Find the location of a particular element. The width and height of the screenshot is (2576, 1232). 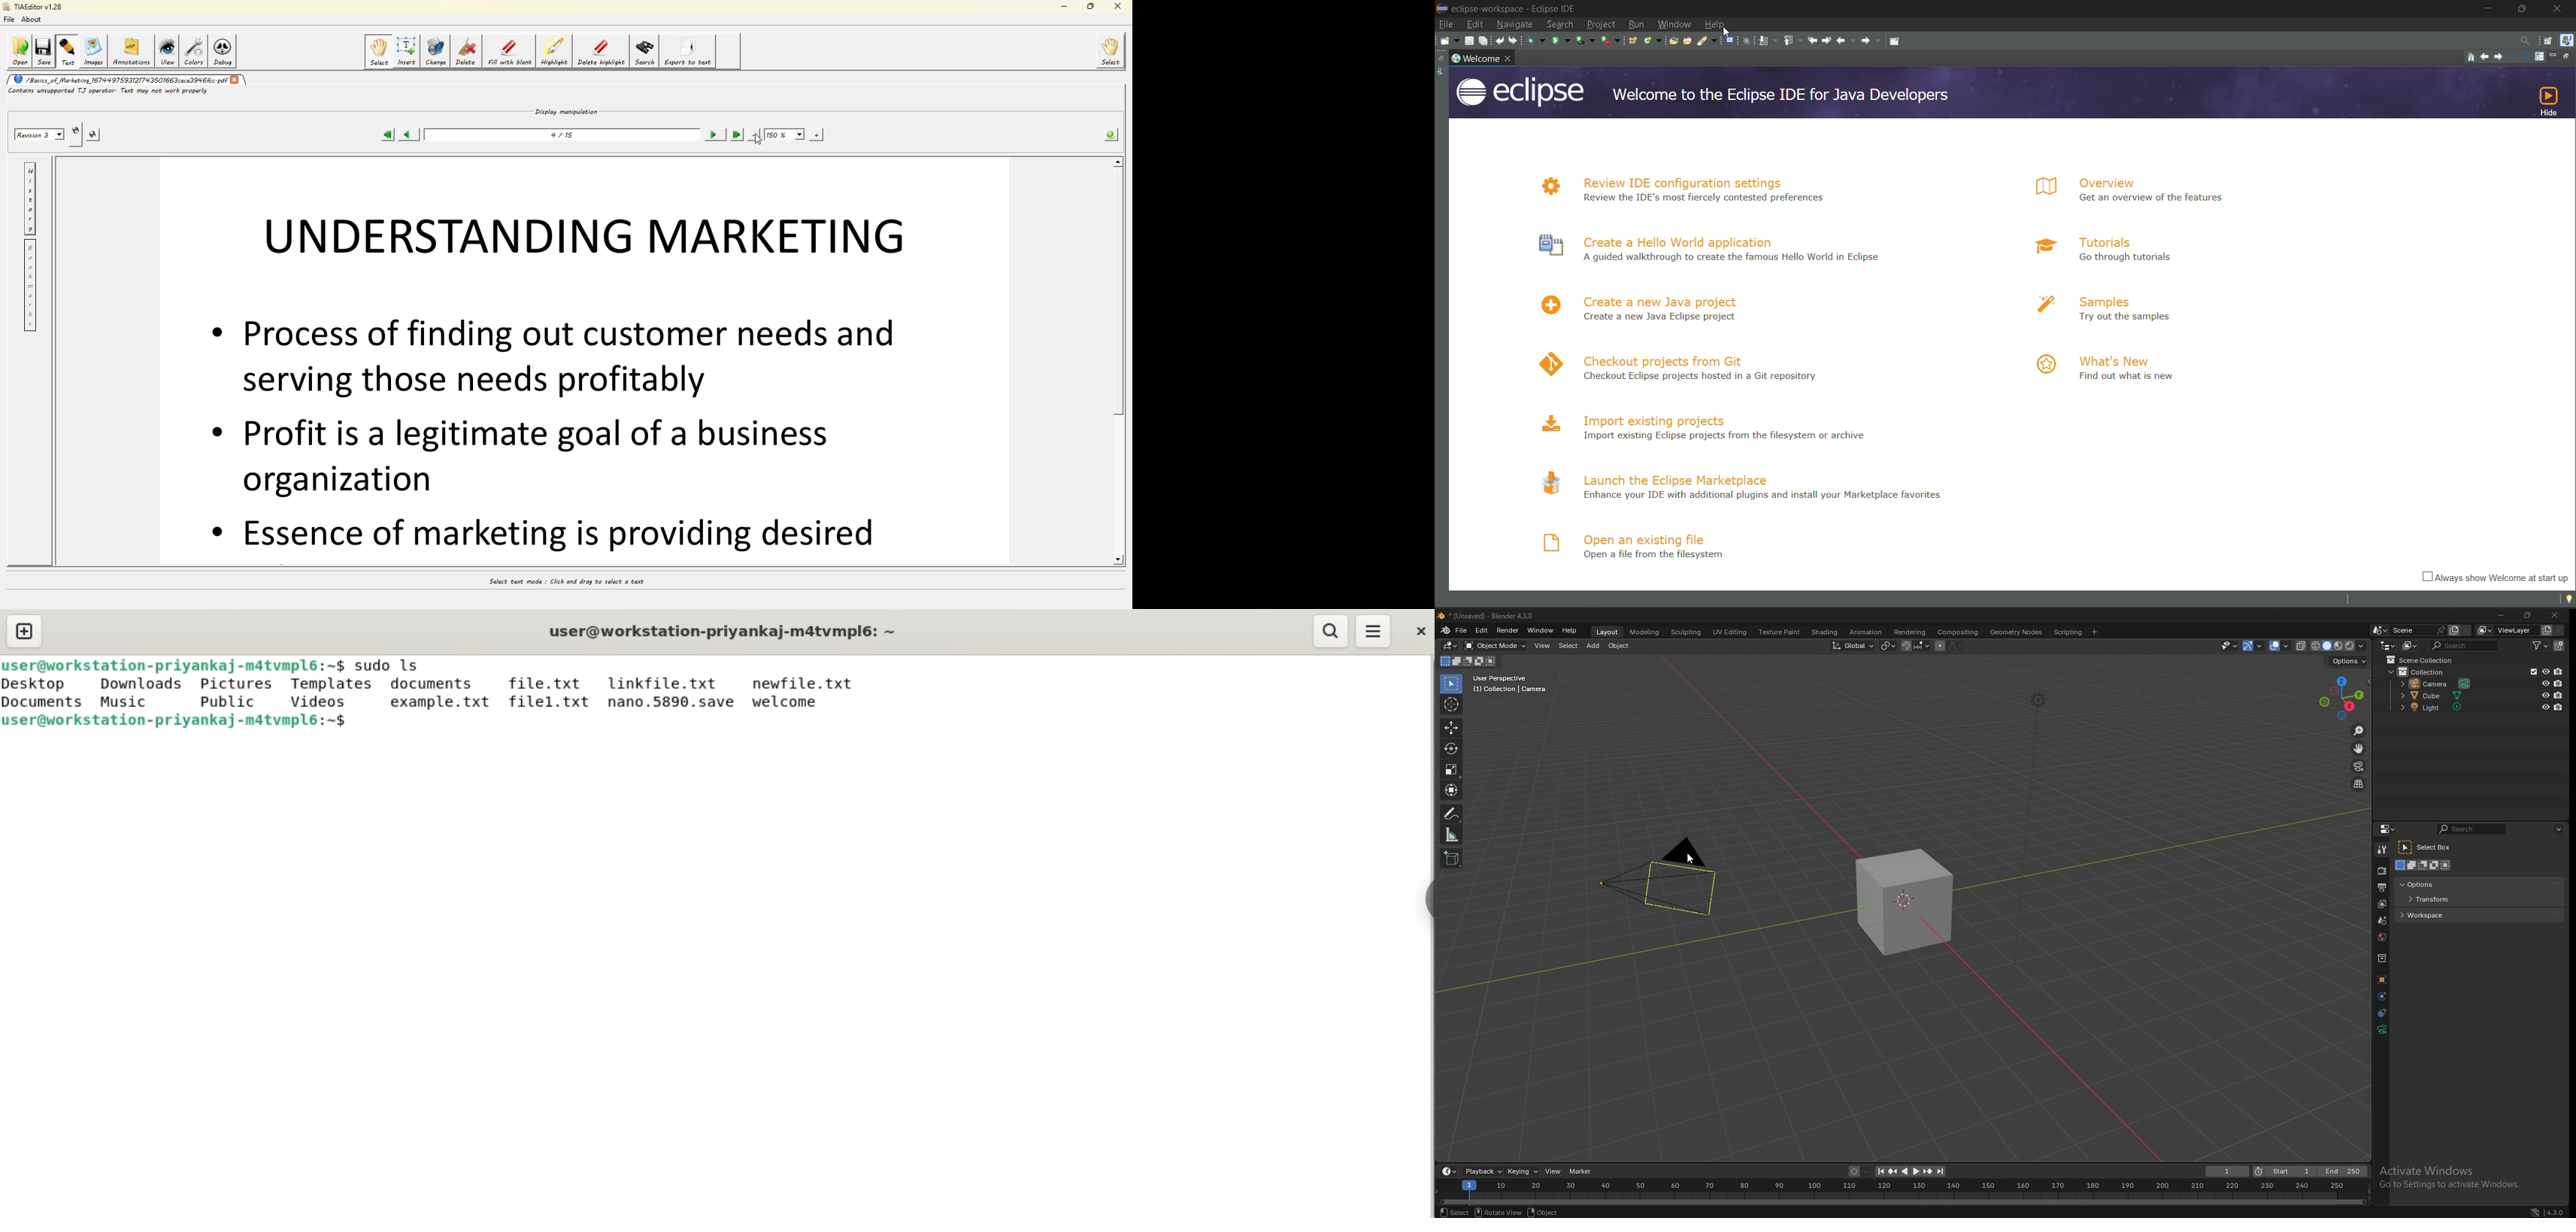

project is located at coordinates (1604, 23).